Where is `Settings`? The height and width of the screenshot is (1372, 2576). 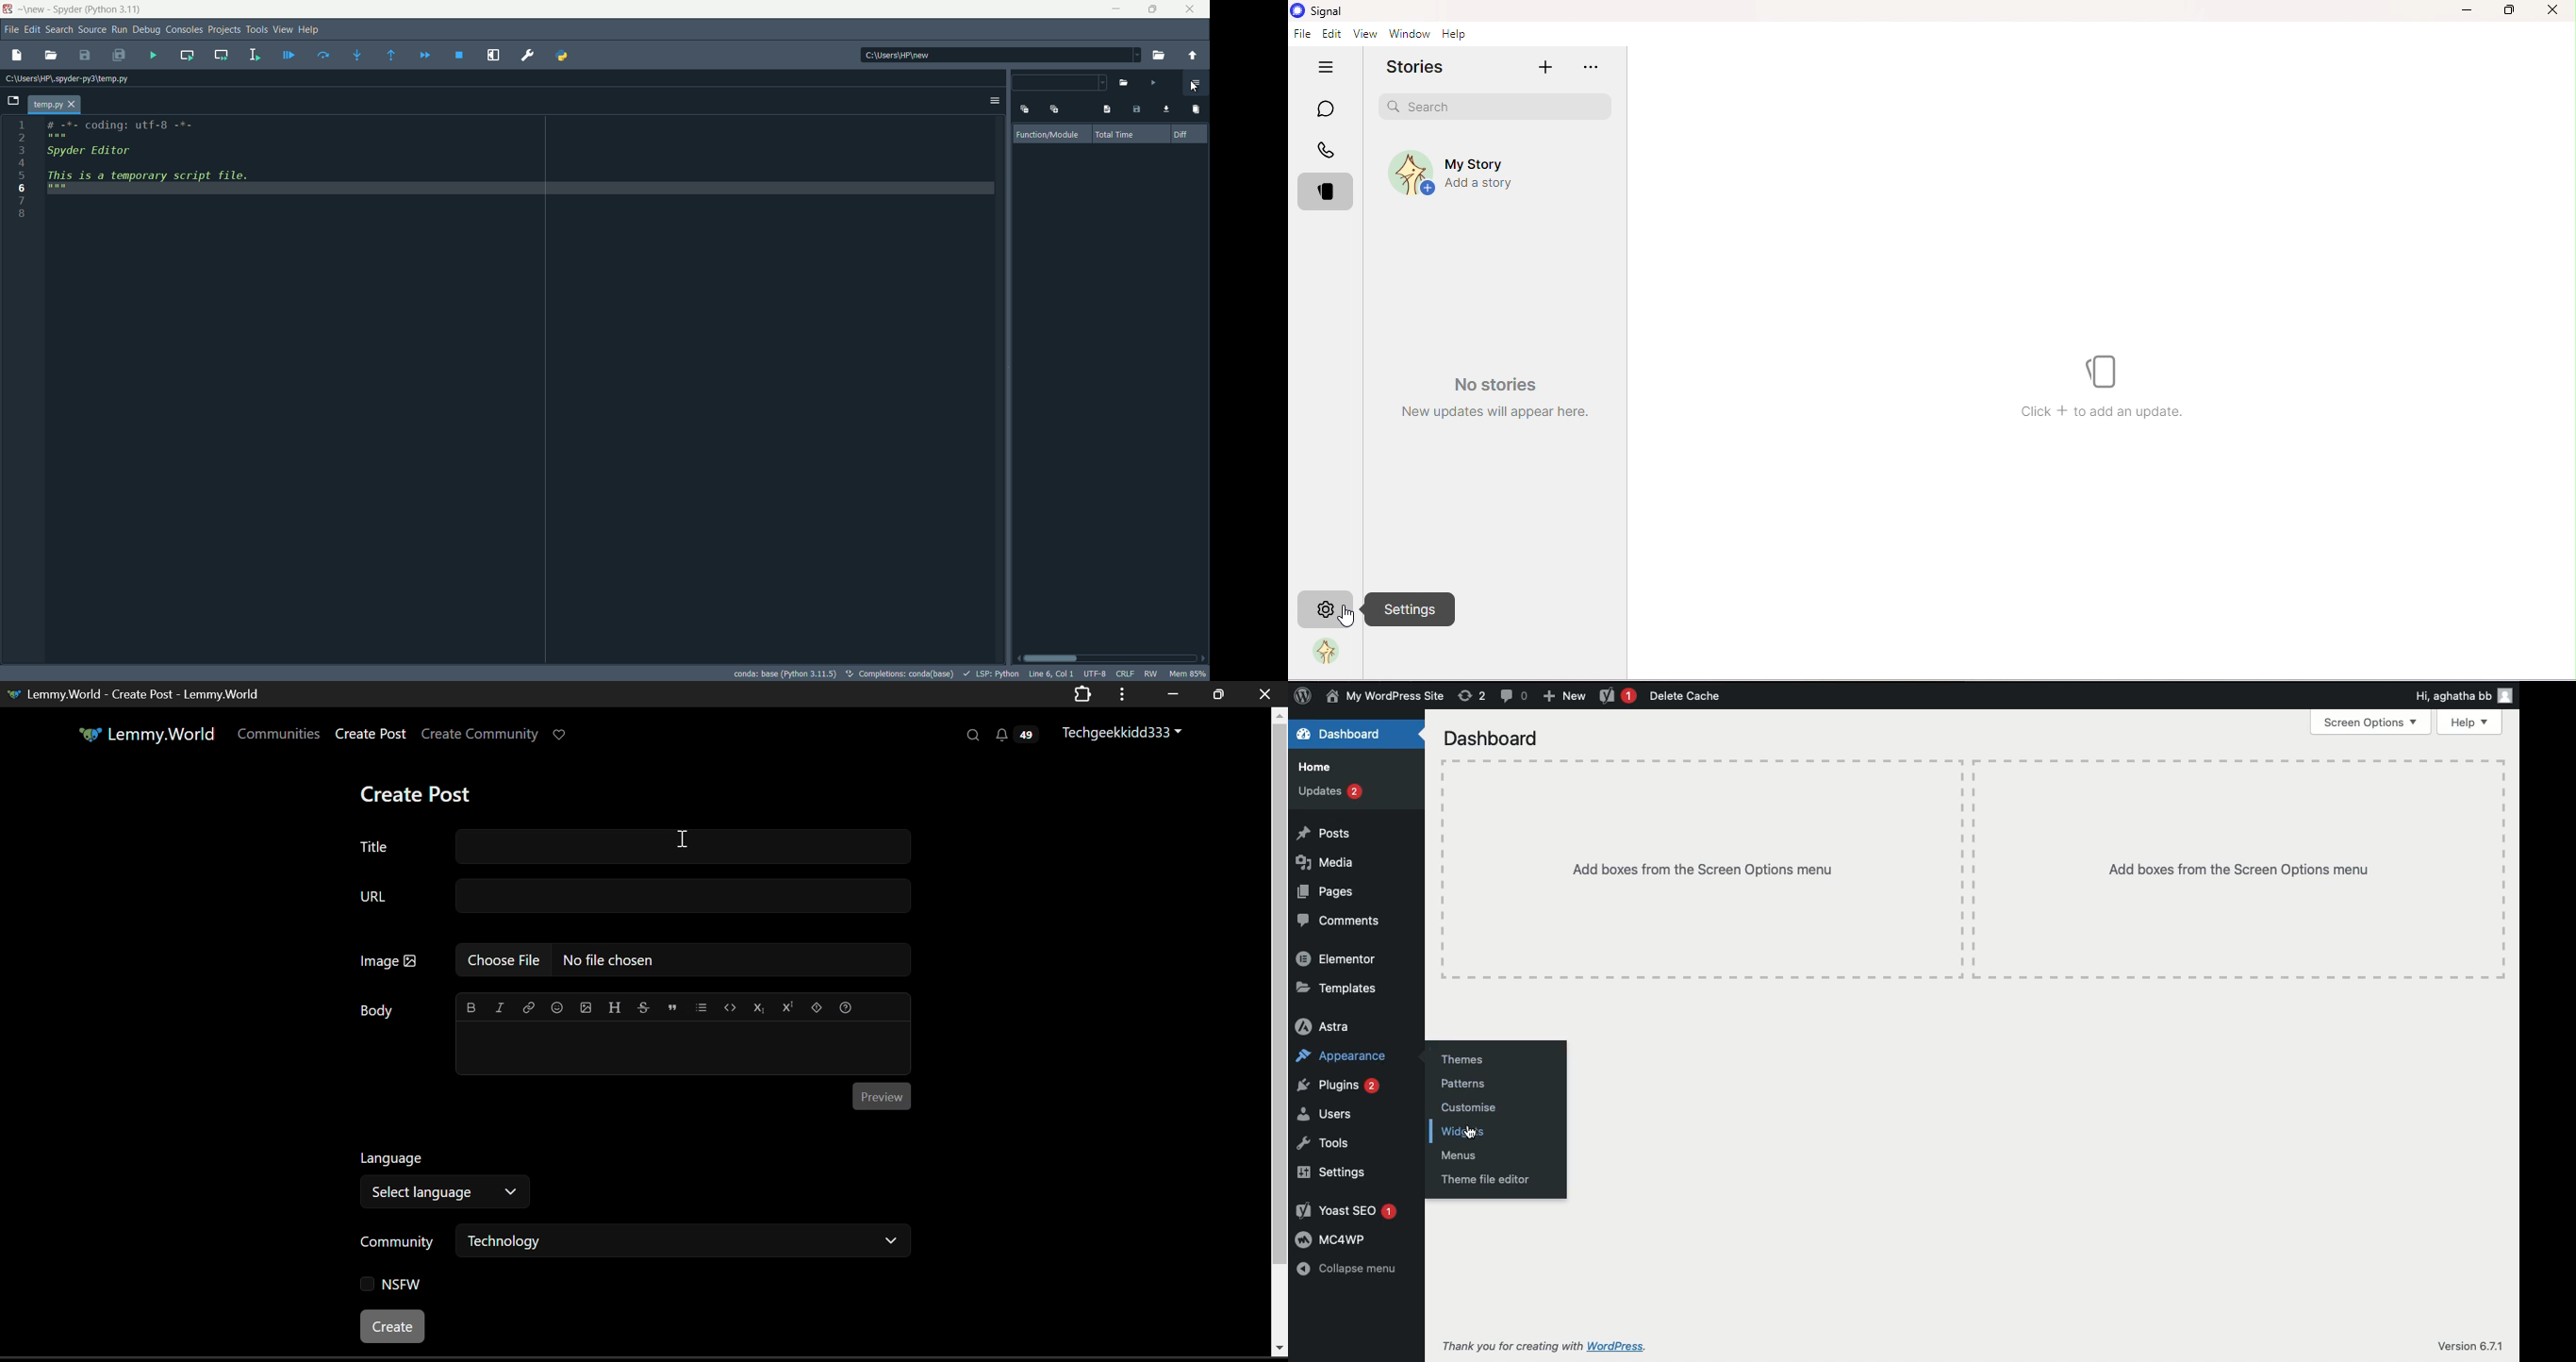
Settings is located at coordinates (1326, 610).